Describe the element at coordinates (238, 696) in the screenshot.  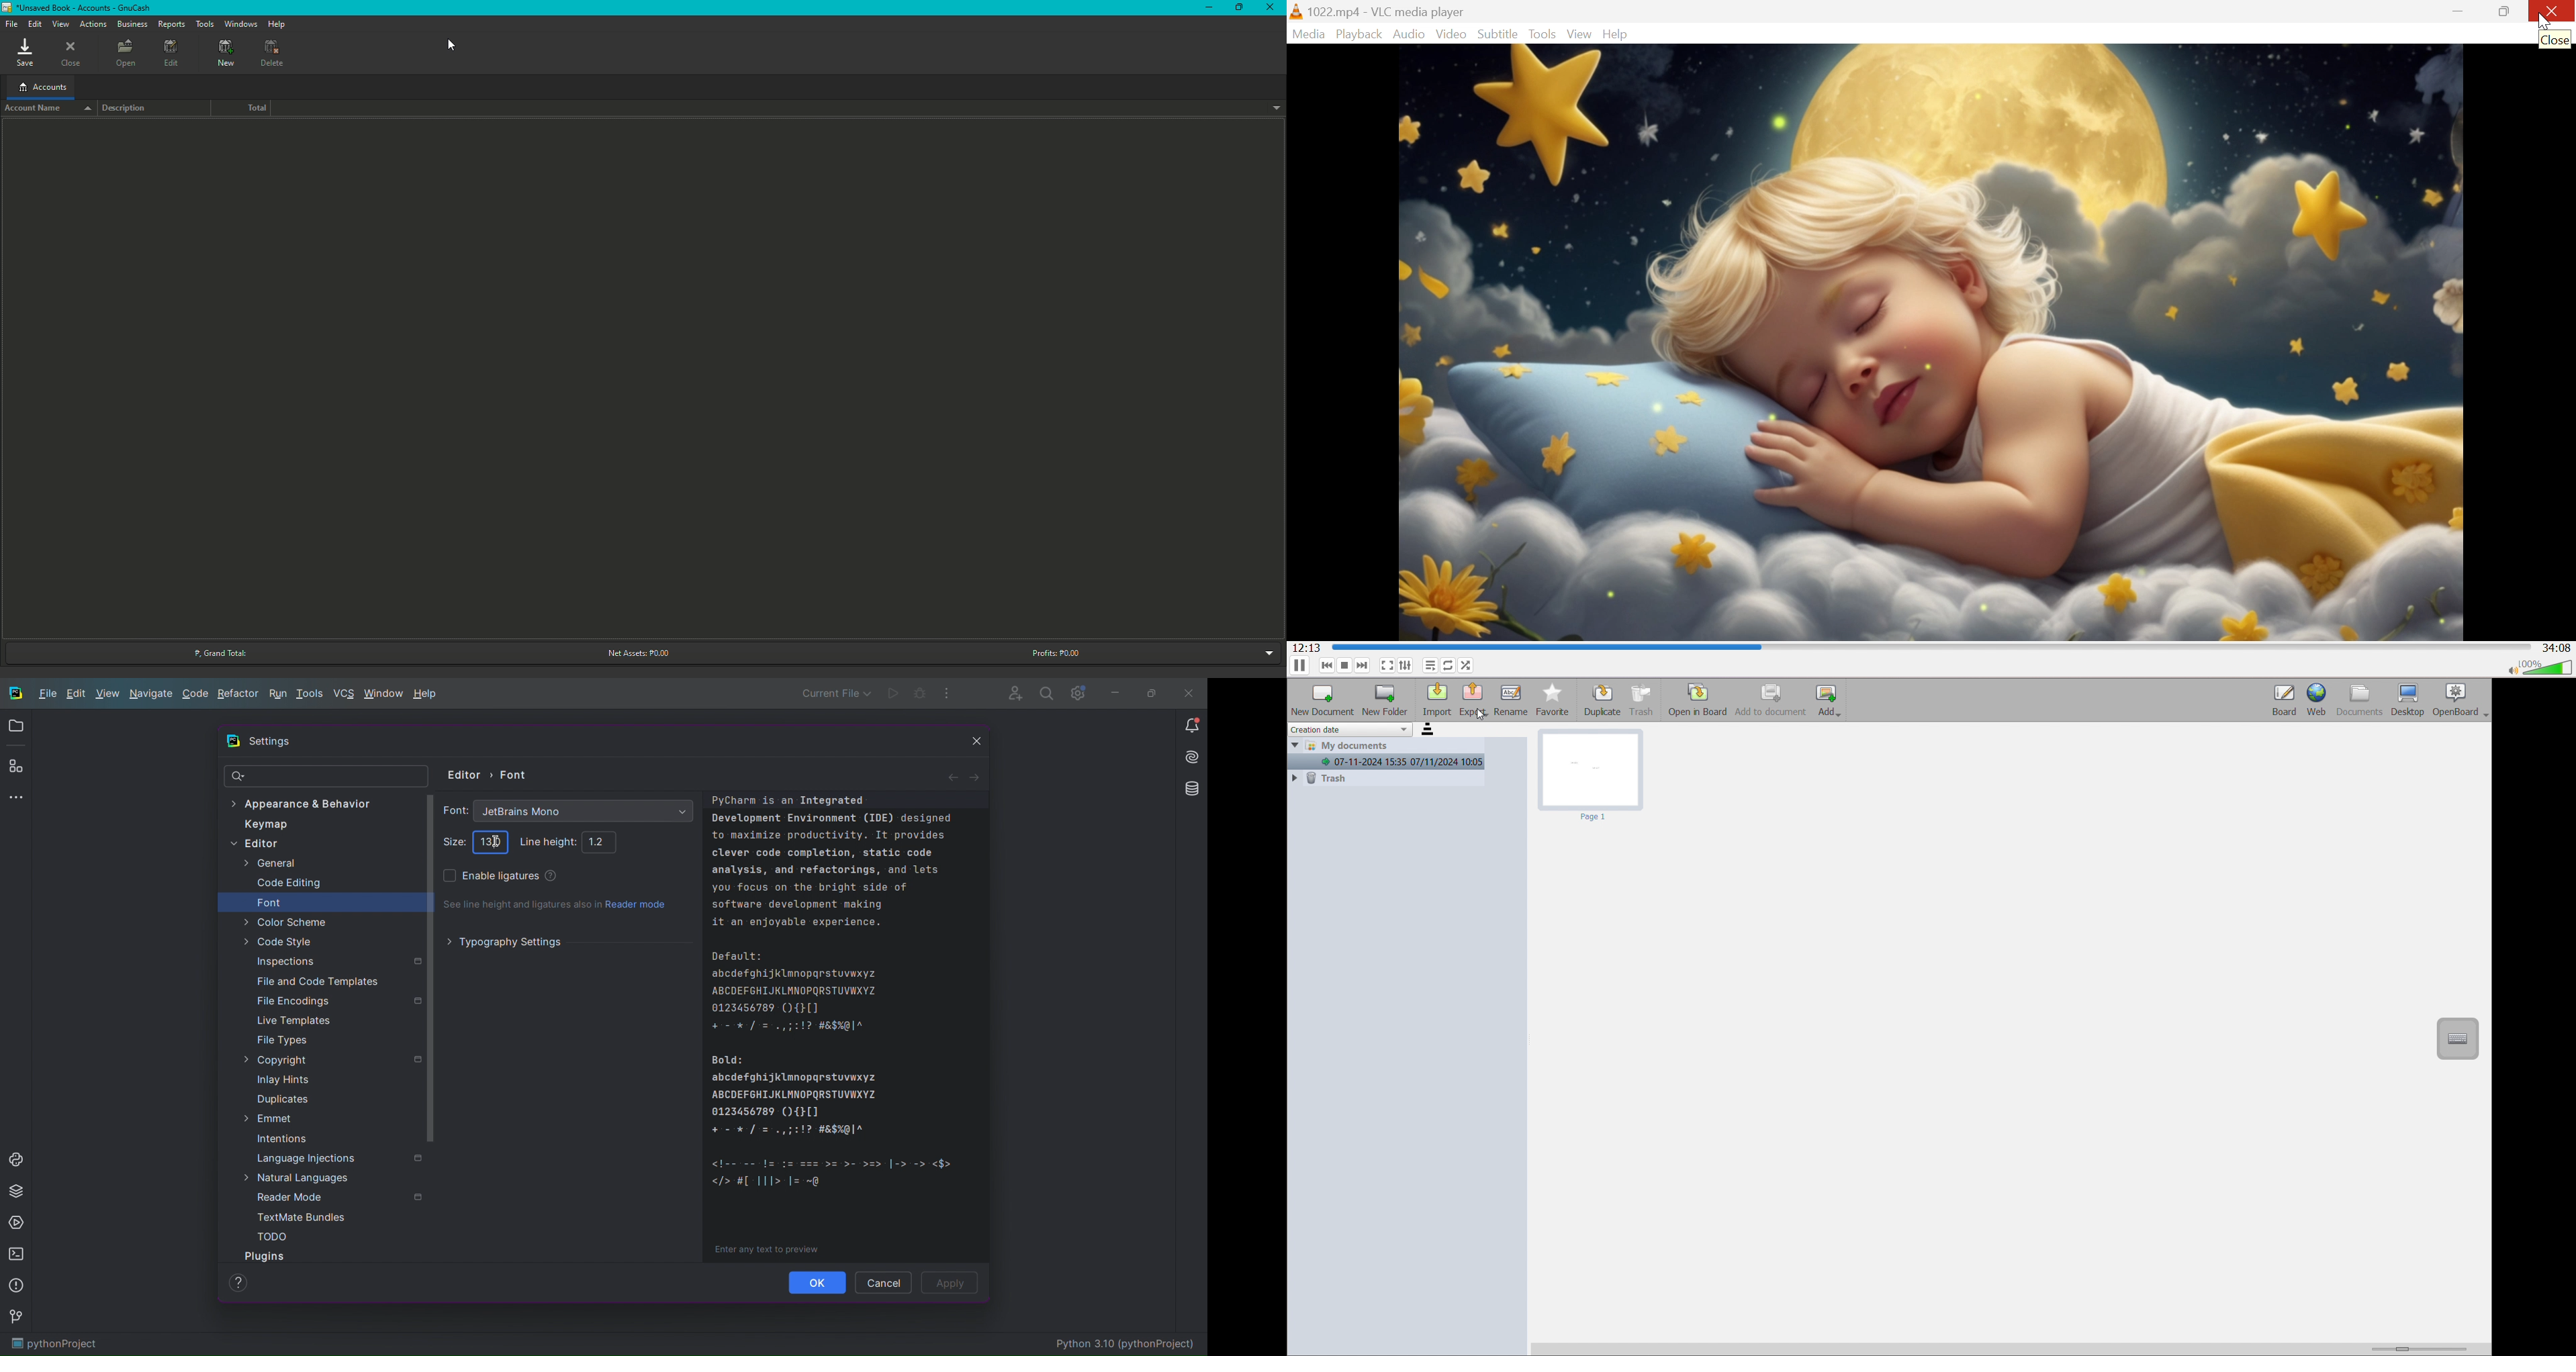
I see `Refactor` at that location.